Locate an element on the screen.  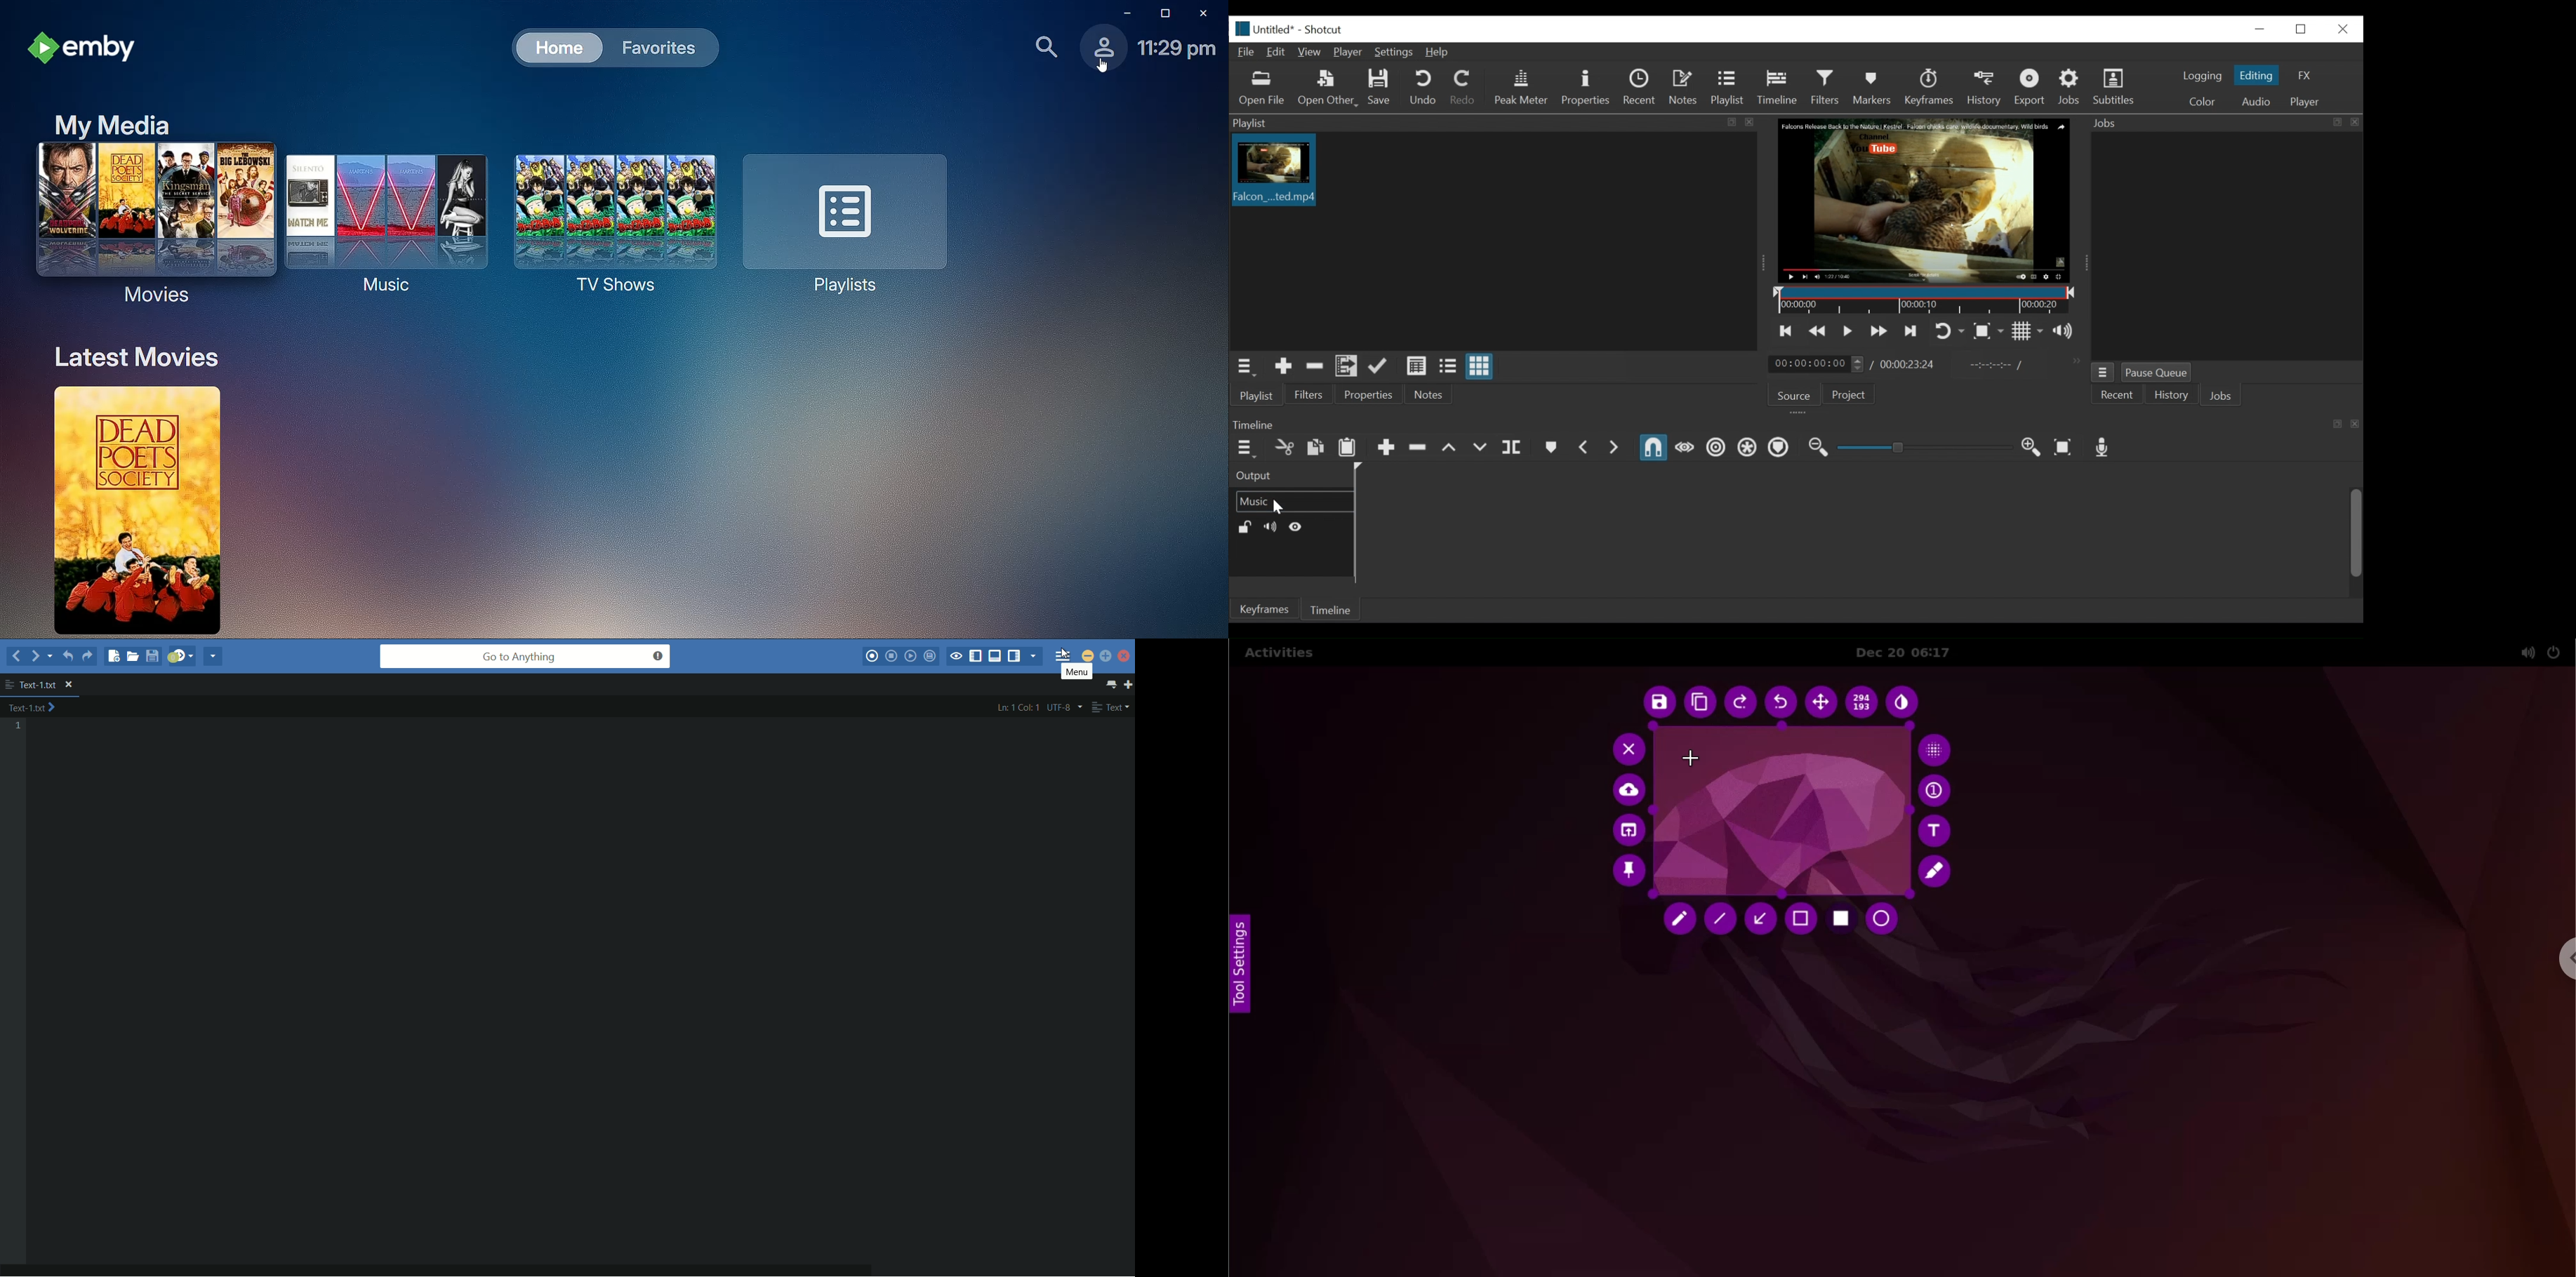
Add Source the playlist is located at coordinates (1283, 367).